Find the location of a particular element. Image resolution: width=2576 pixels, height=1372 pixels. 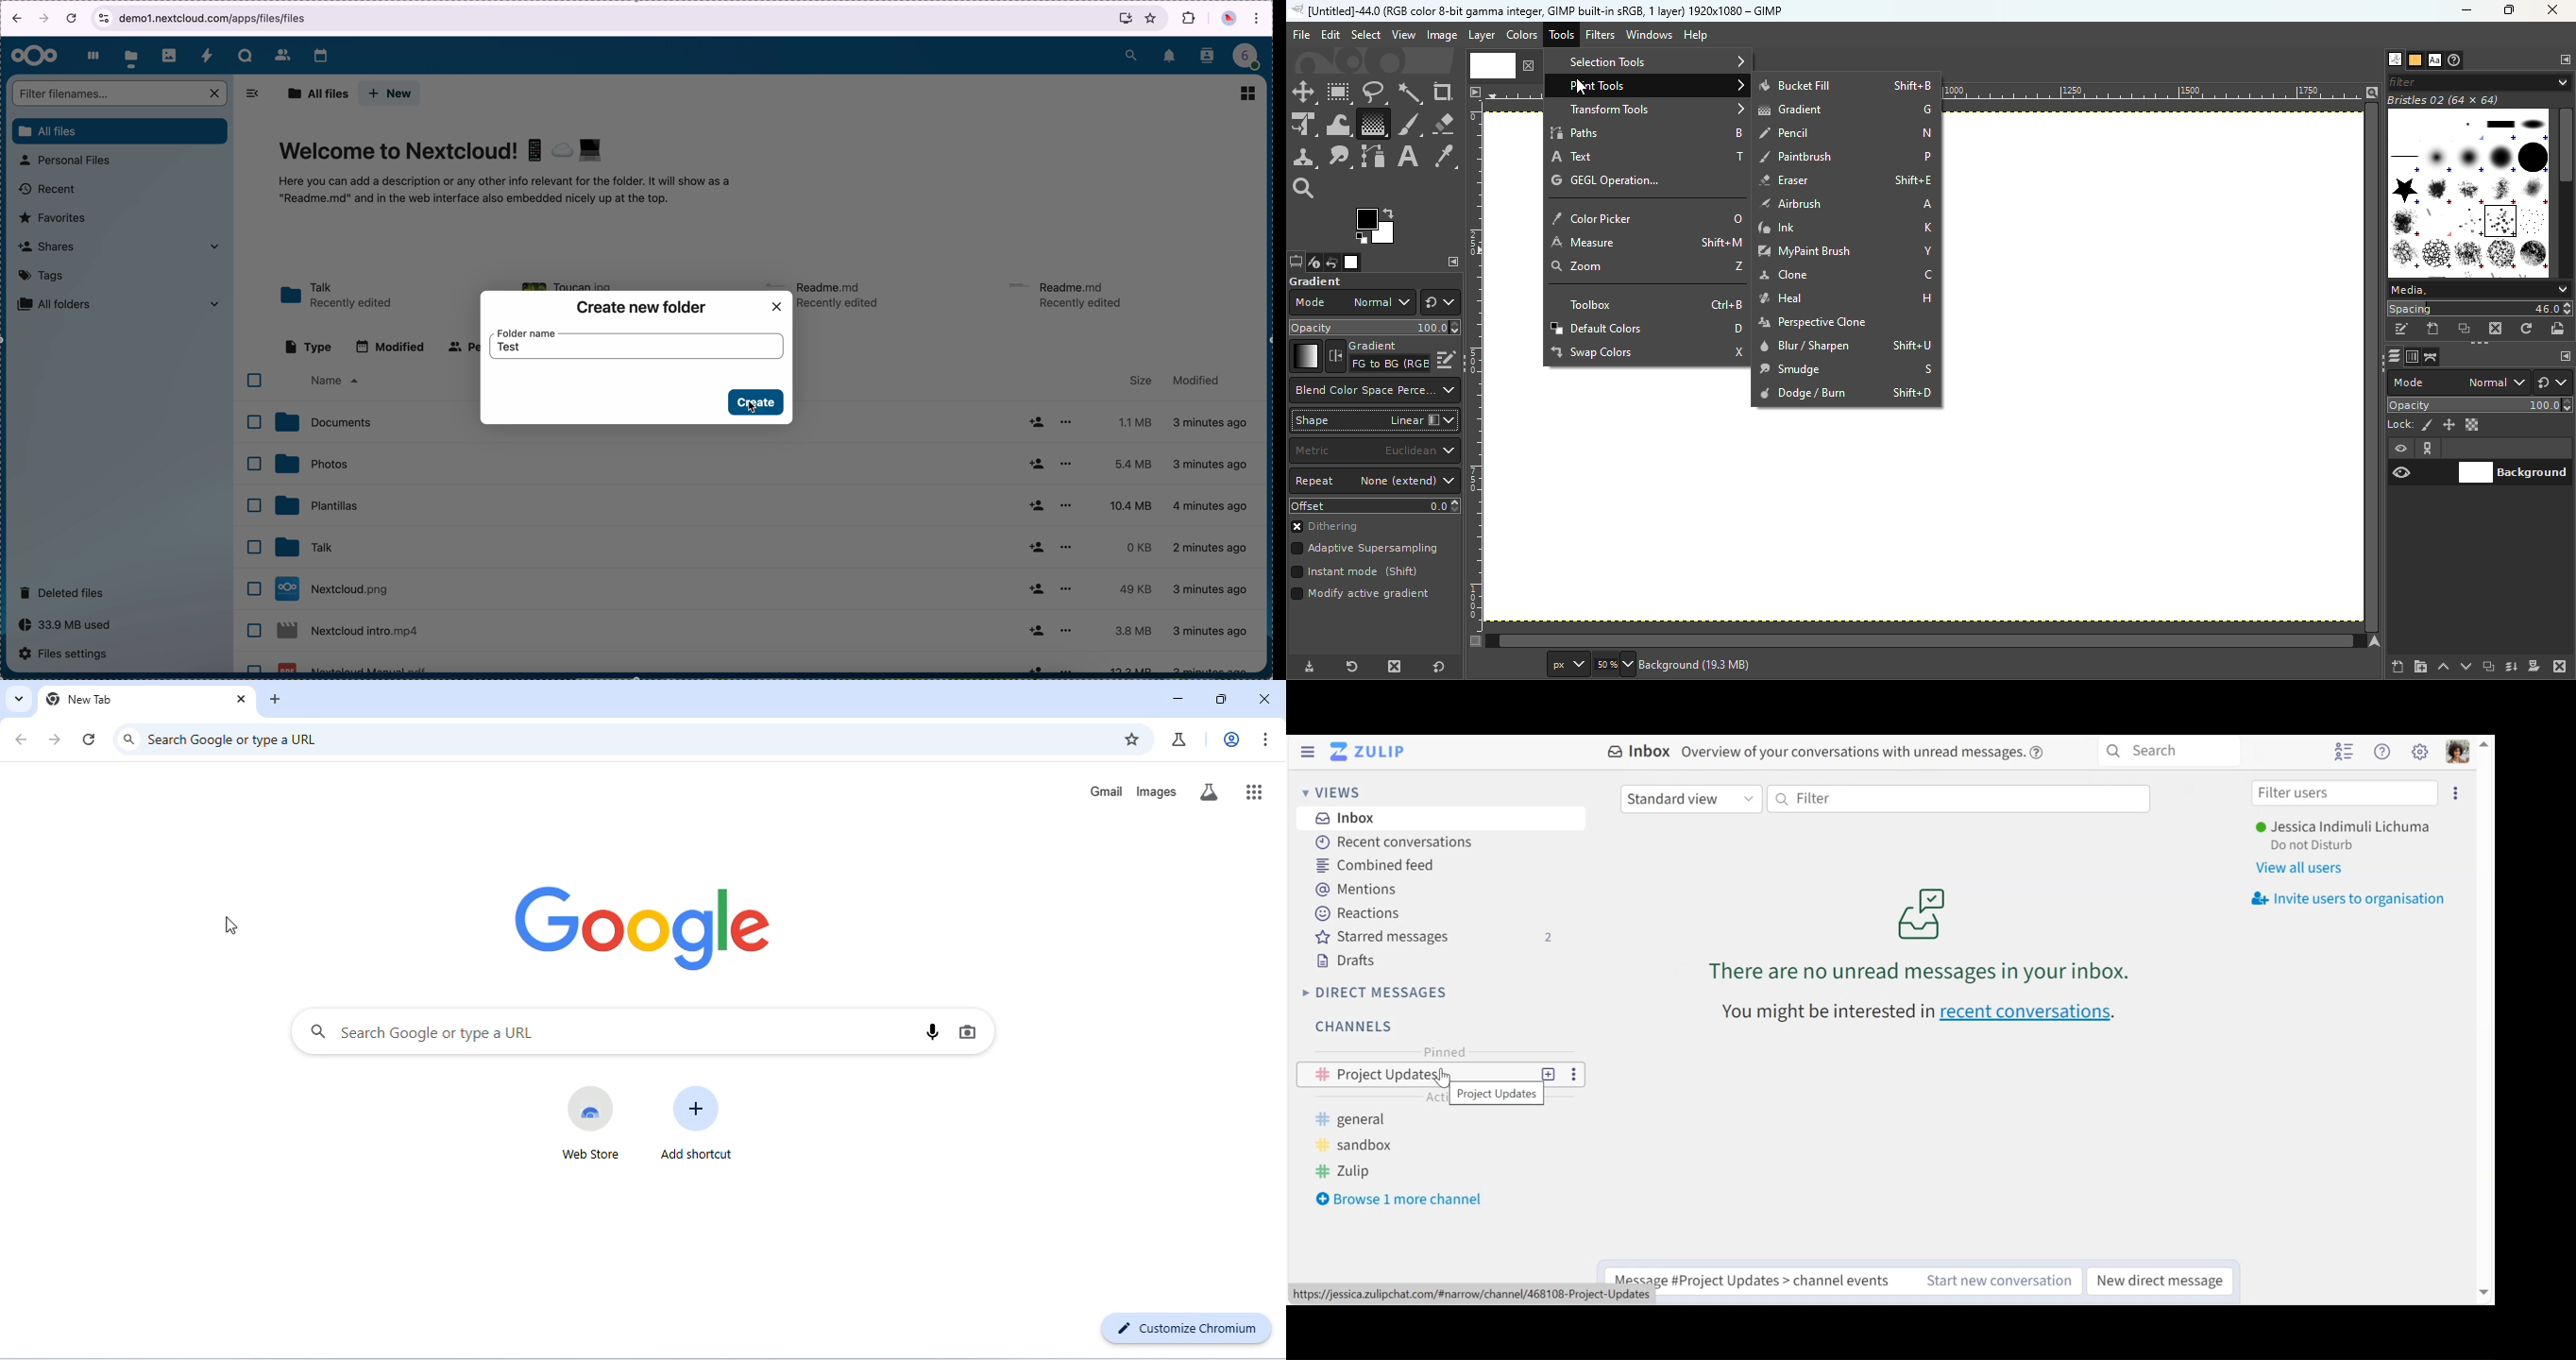

4 minutes ago is located at coordinates (1213, 464).